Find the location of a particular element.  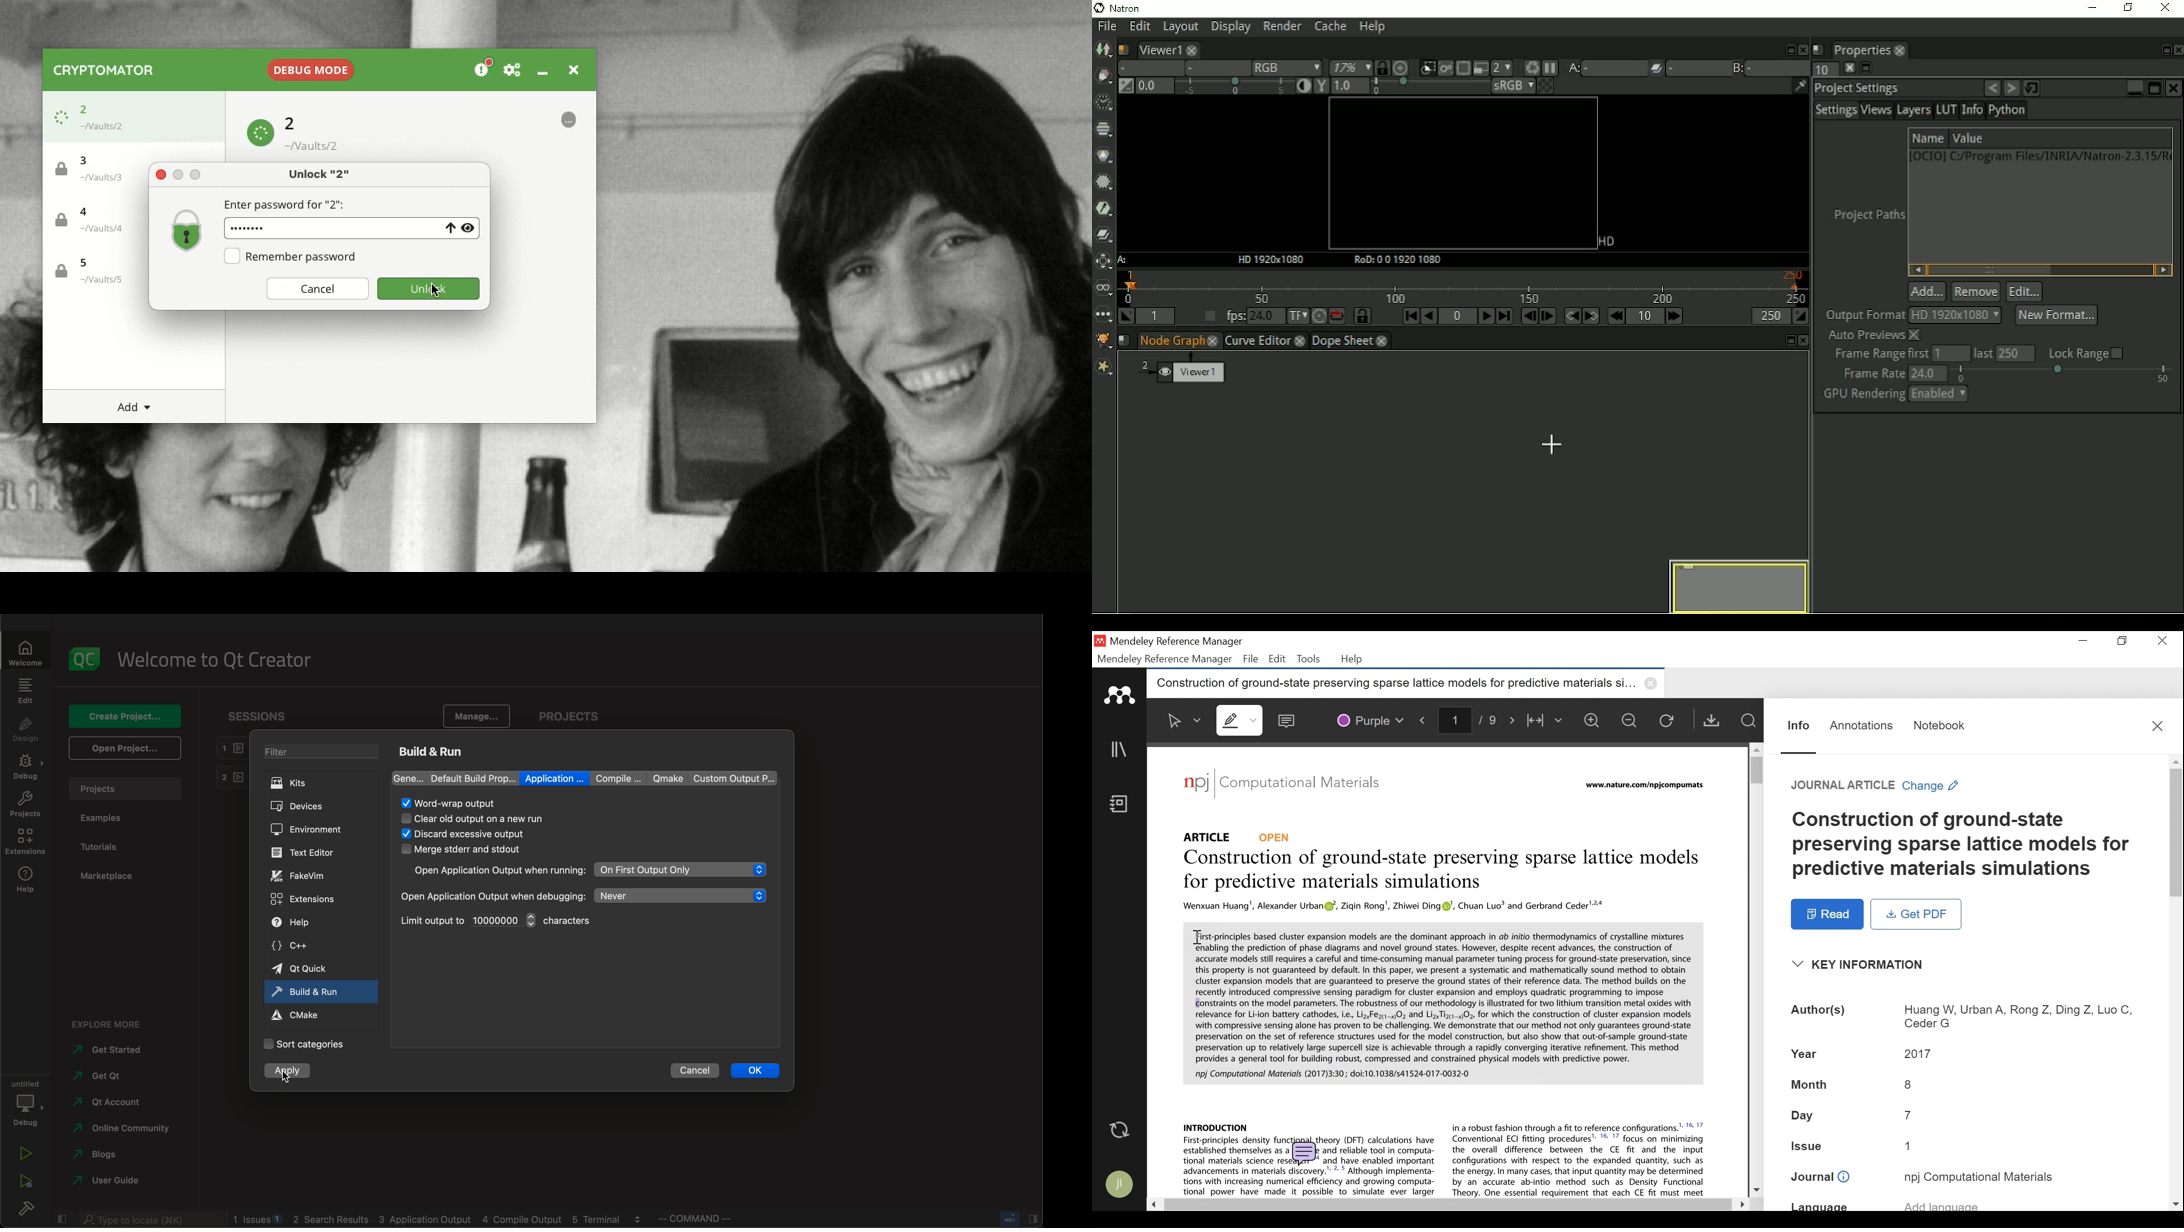

Uppercase is located at coordinates (446, 228).